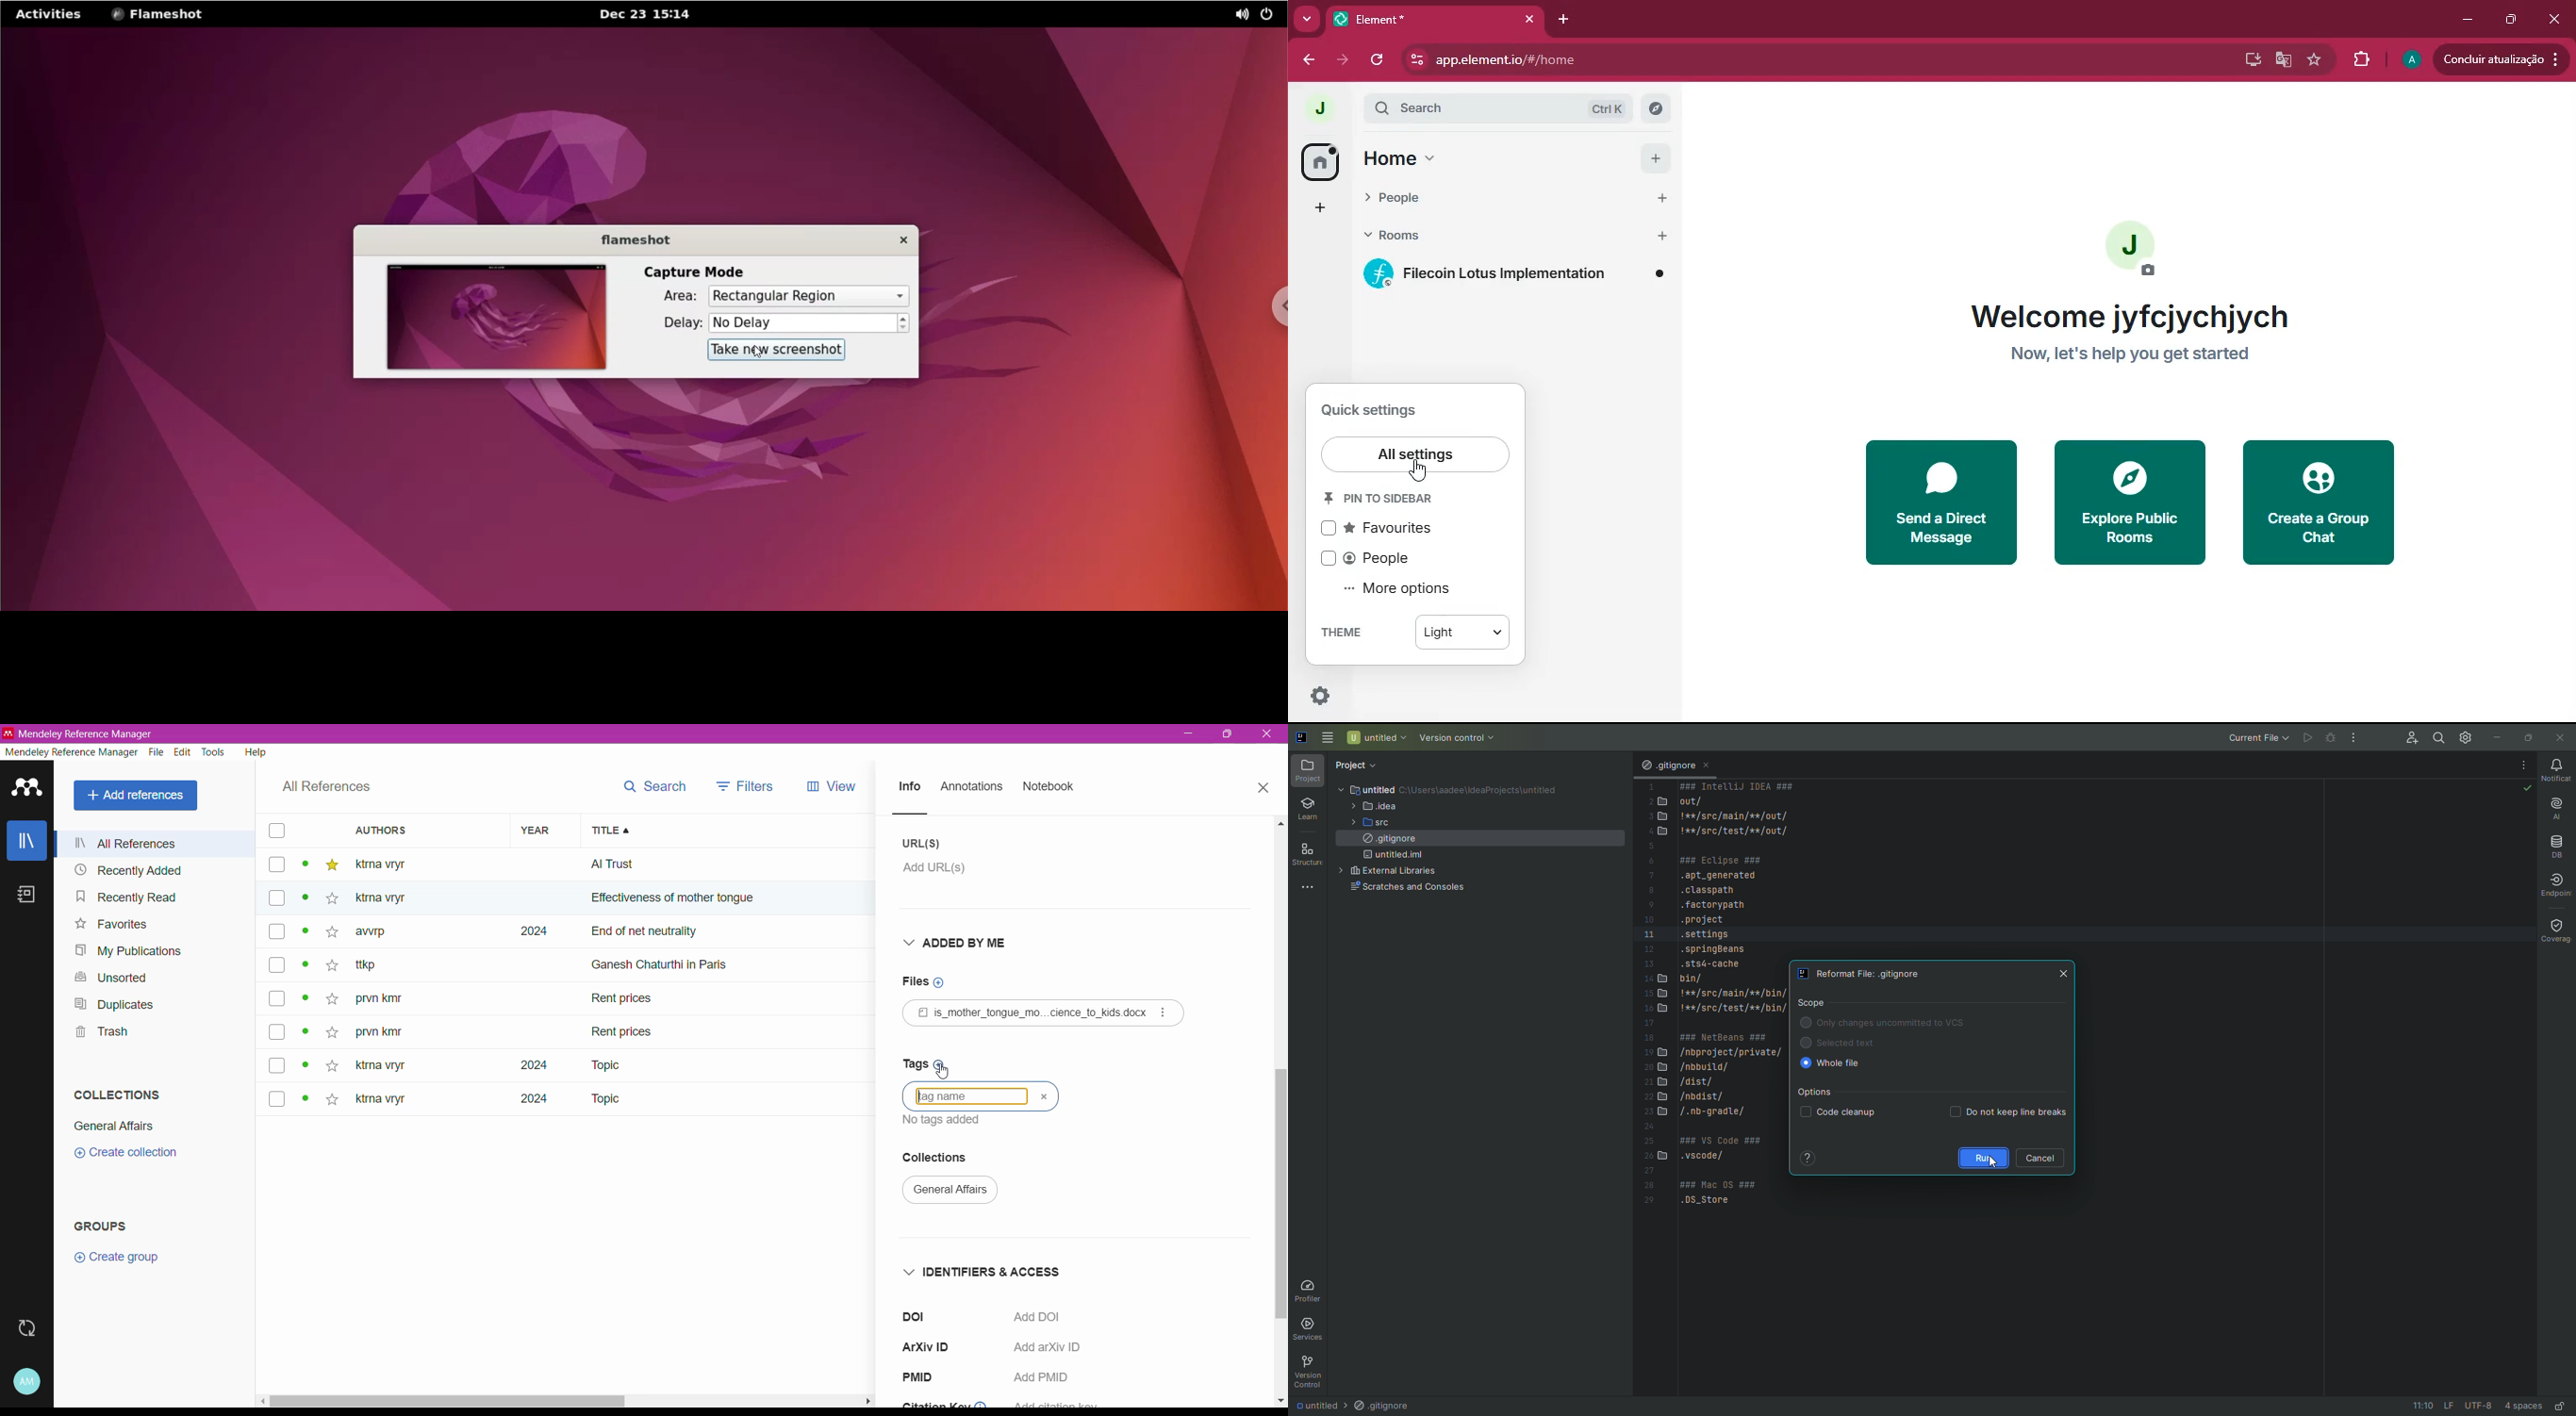 The height and width of the screenshot is (1428, 2576). Describe the element at coordinates (2284, 60) in the screenshot. I see `google translate` at that location.